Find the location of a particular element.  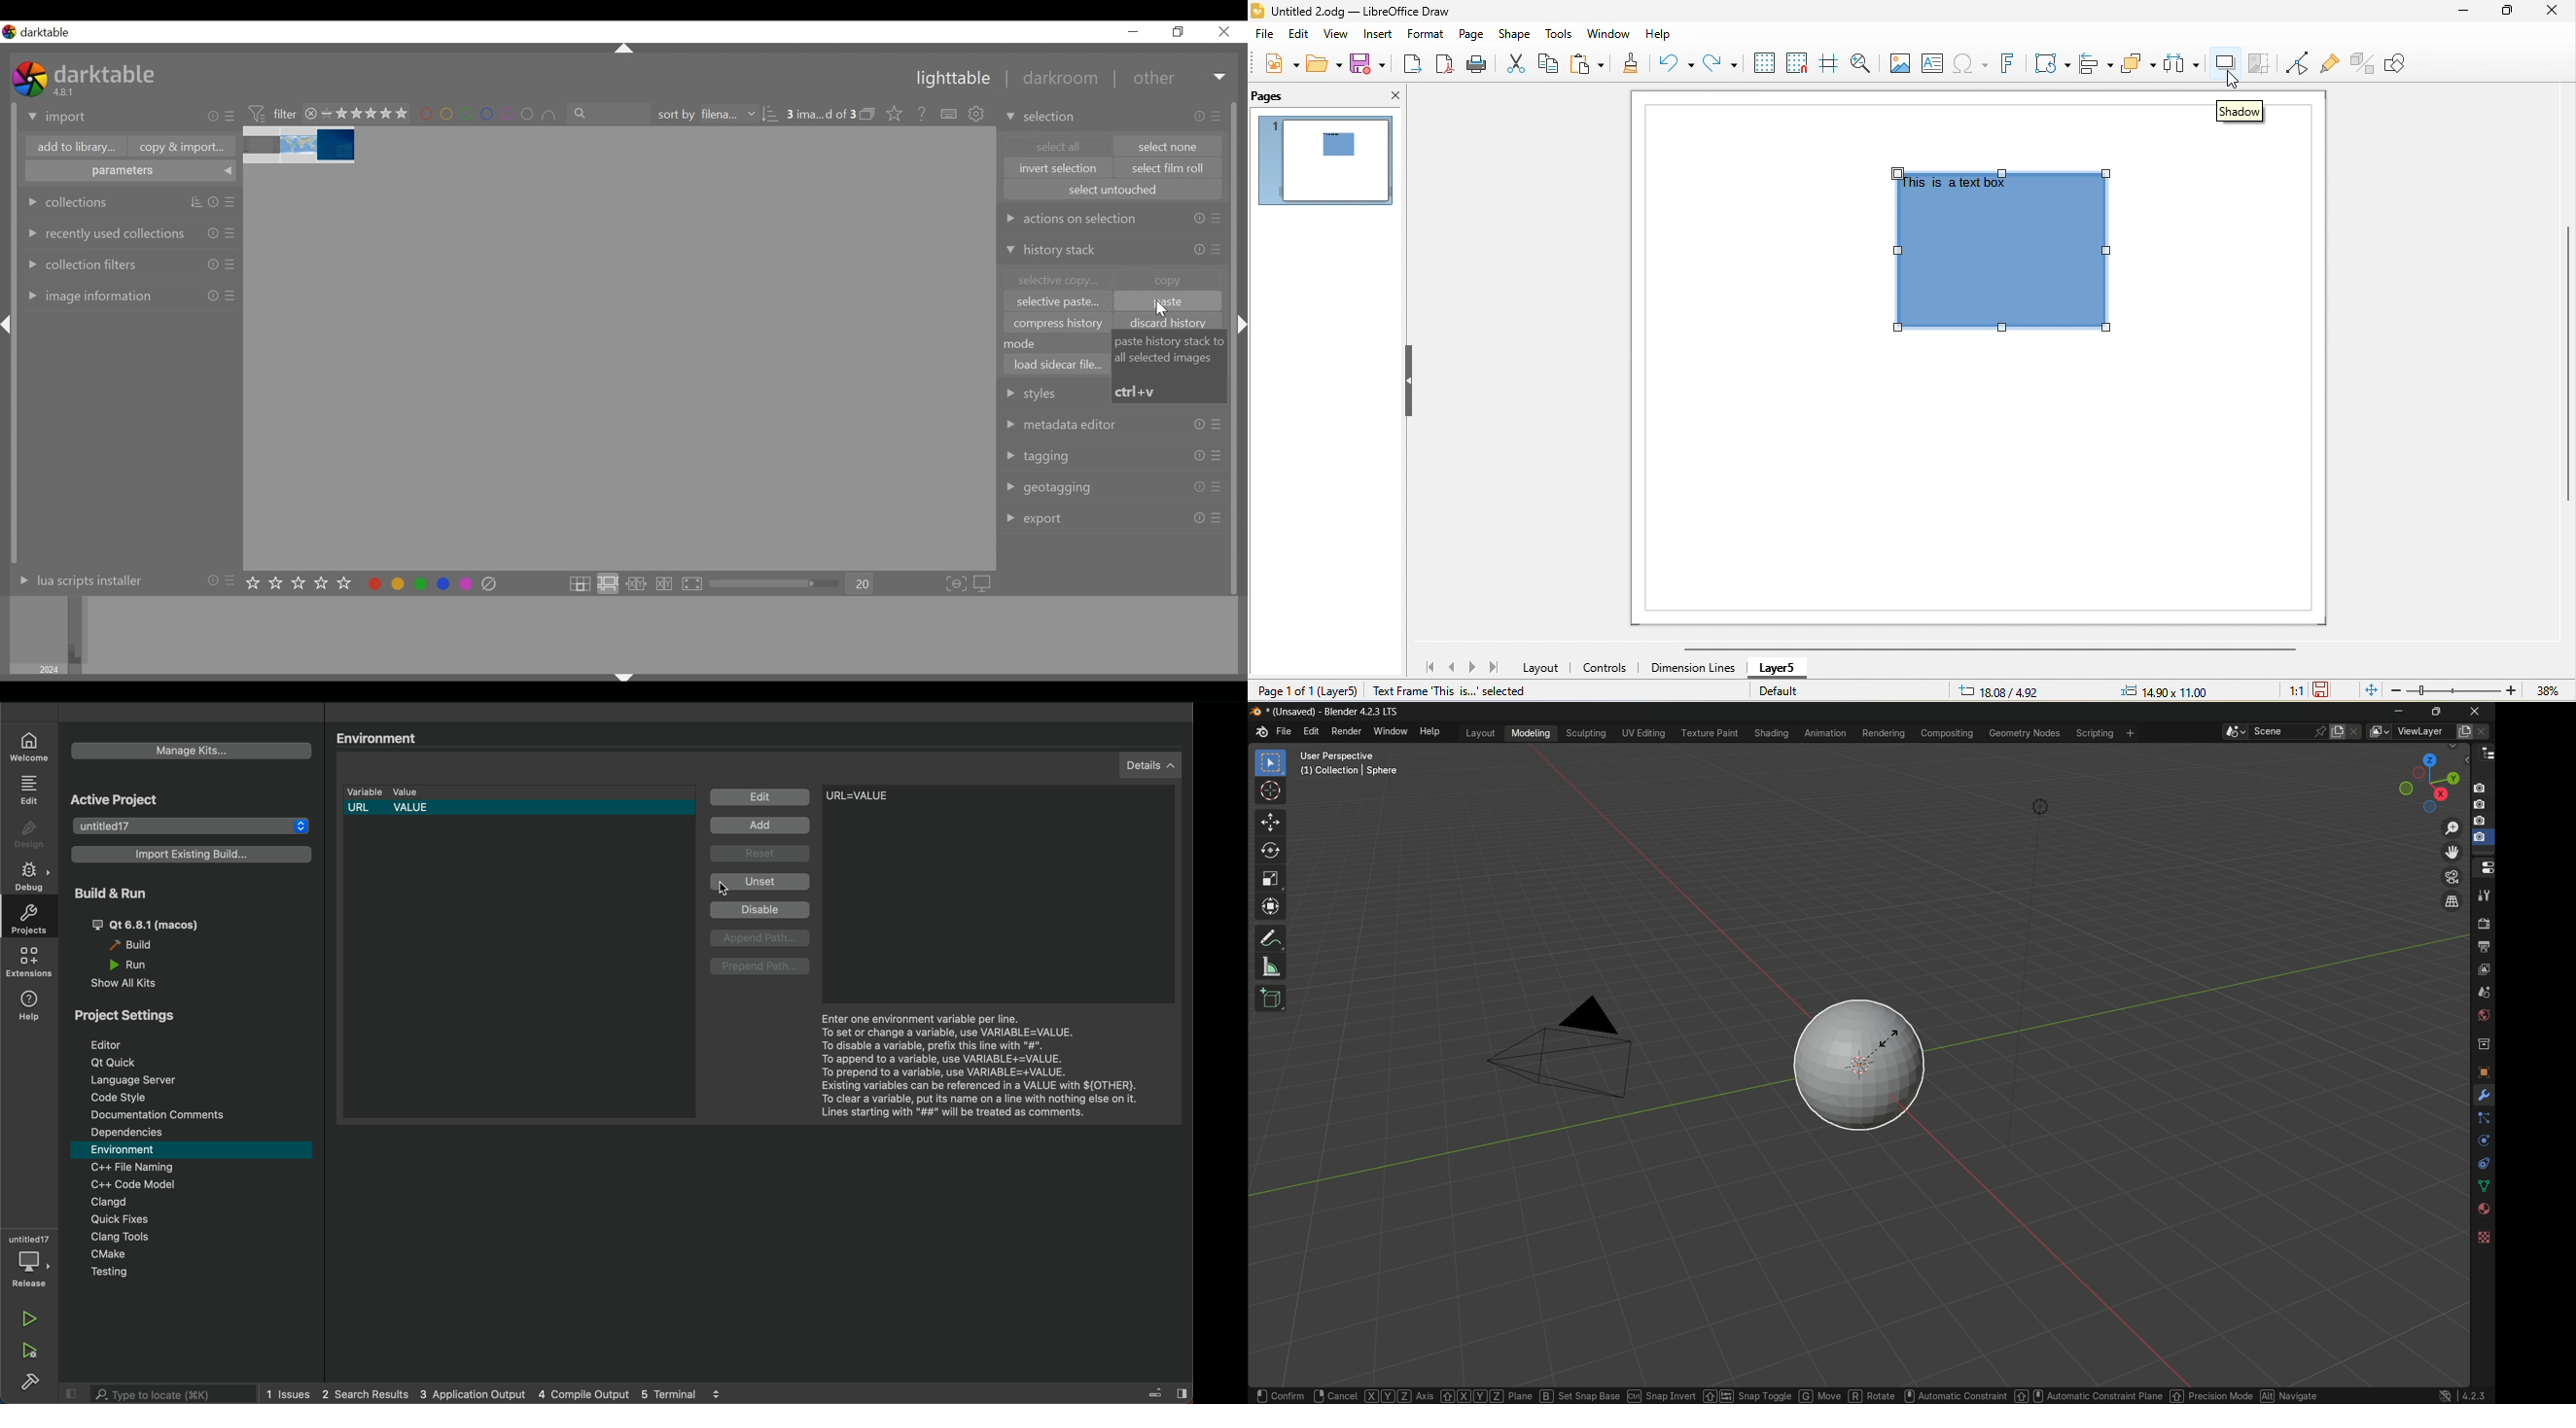

shadow is located at coordinates (2228, 61).